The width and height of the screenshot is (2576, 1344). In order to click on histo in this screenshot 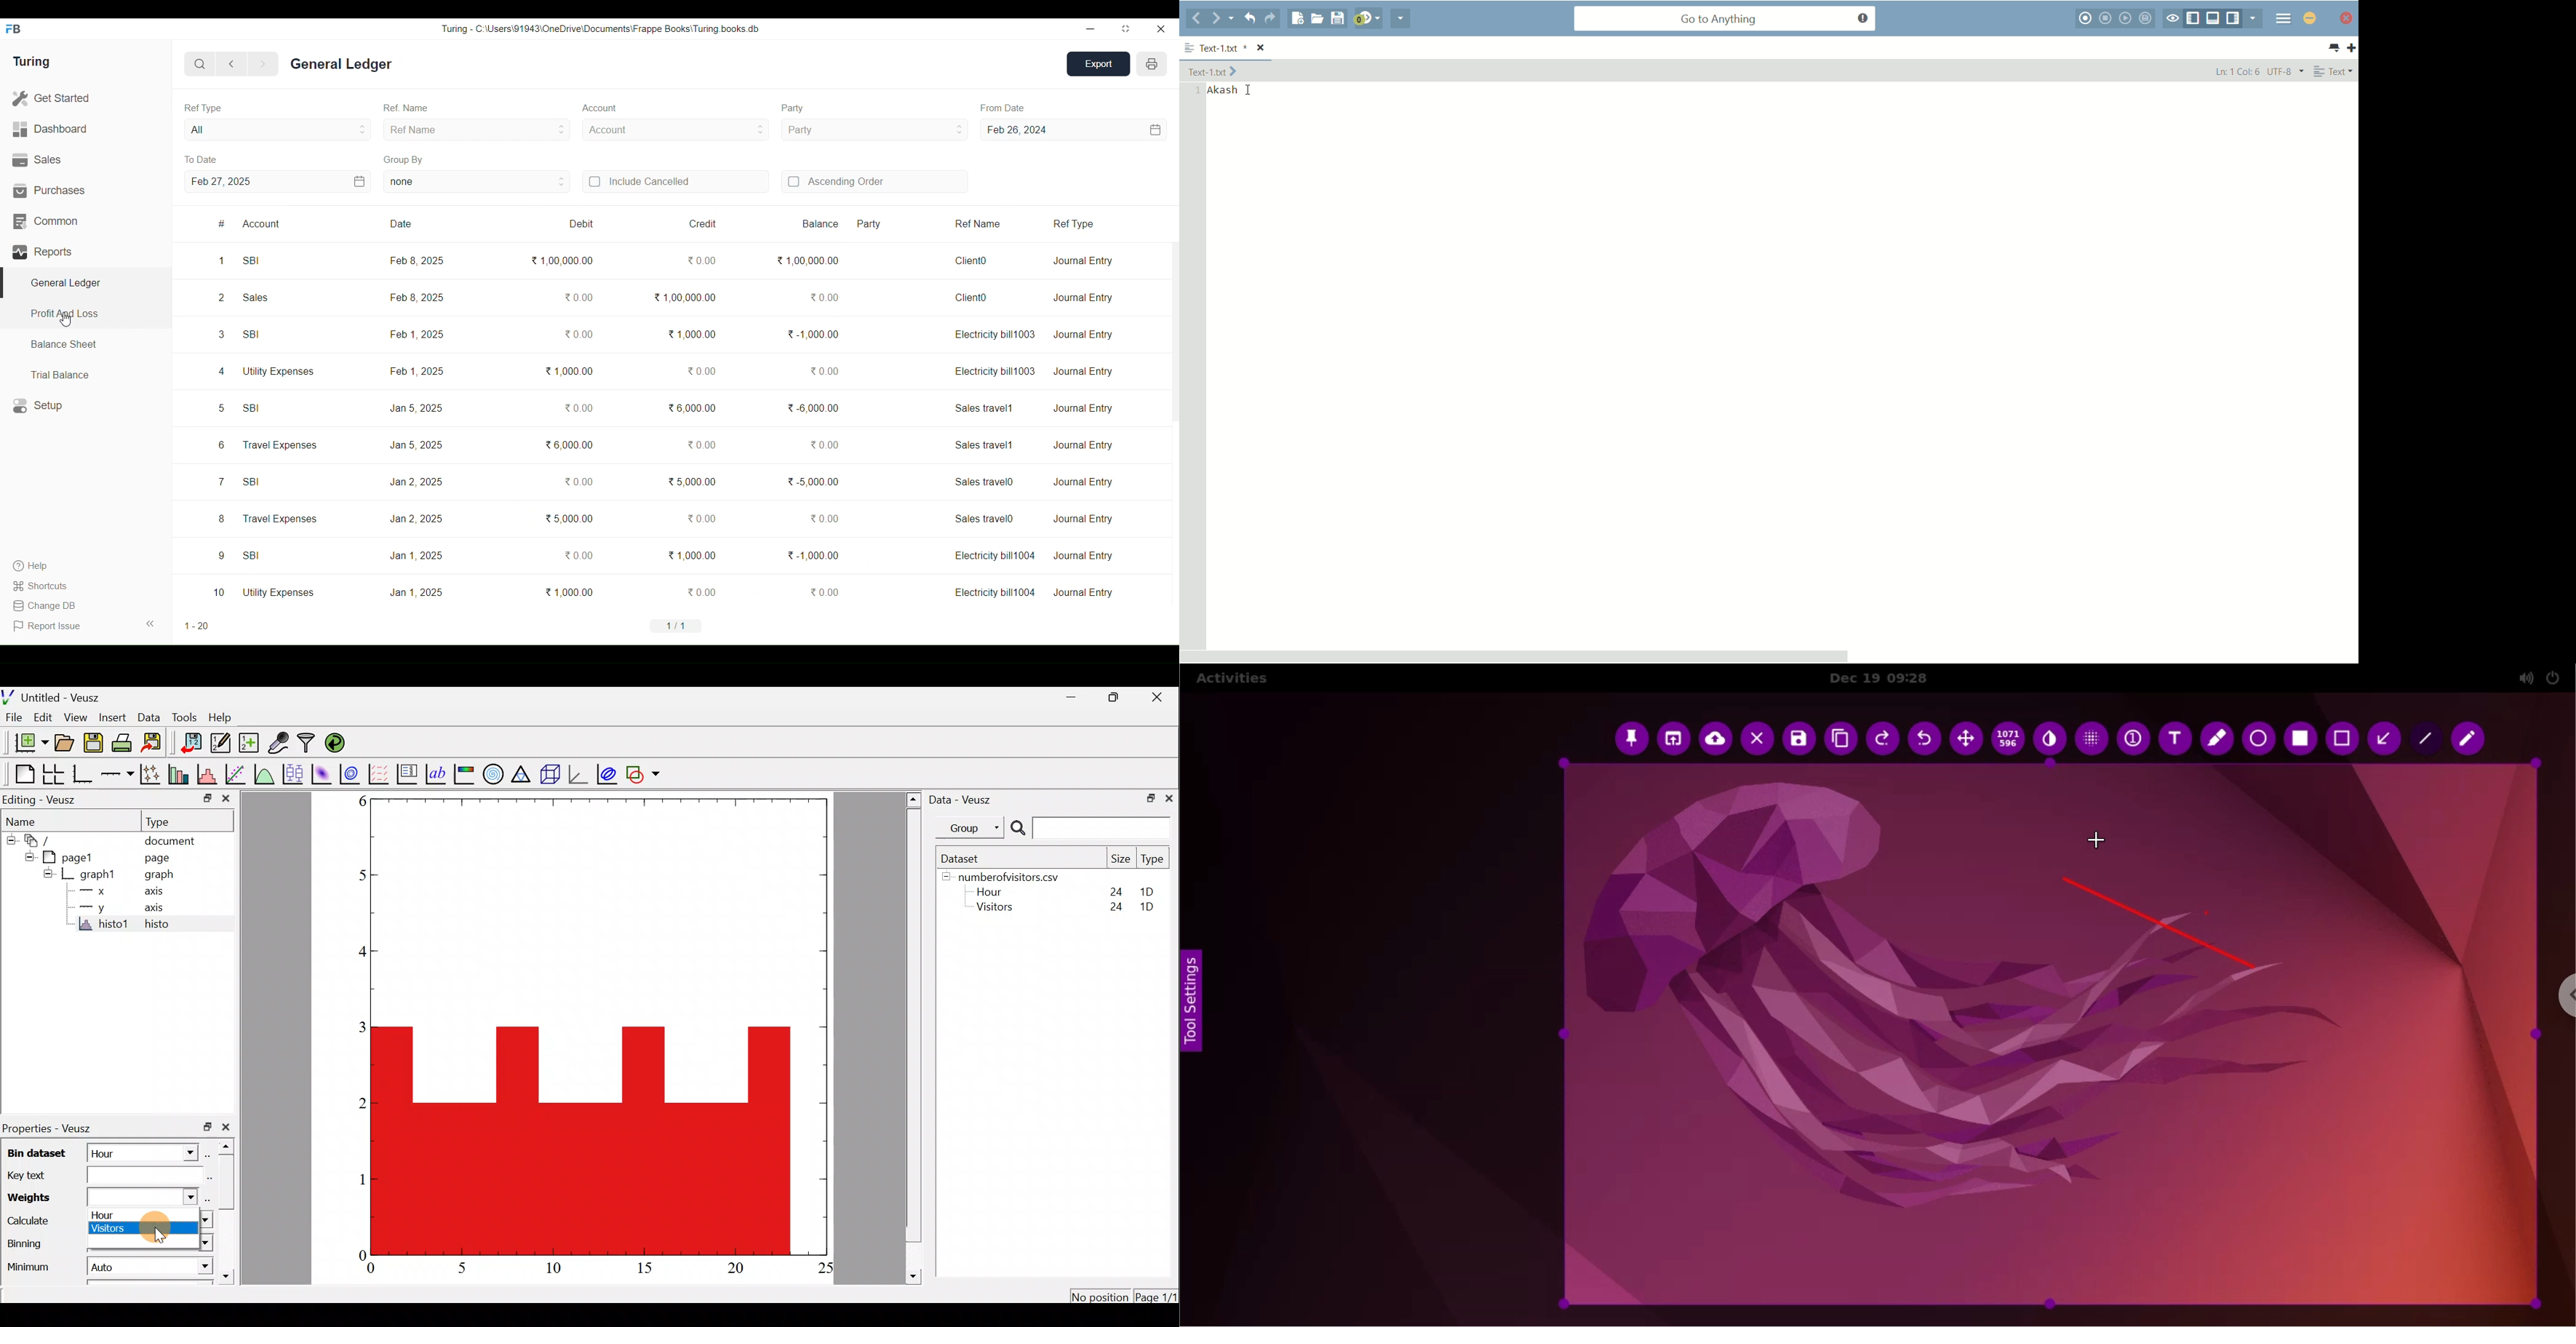, I will do `click(158, 926)`.